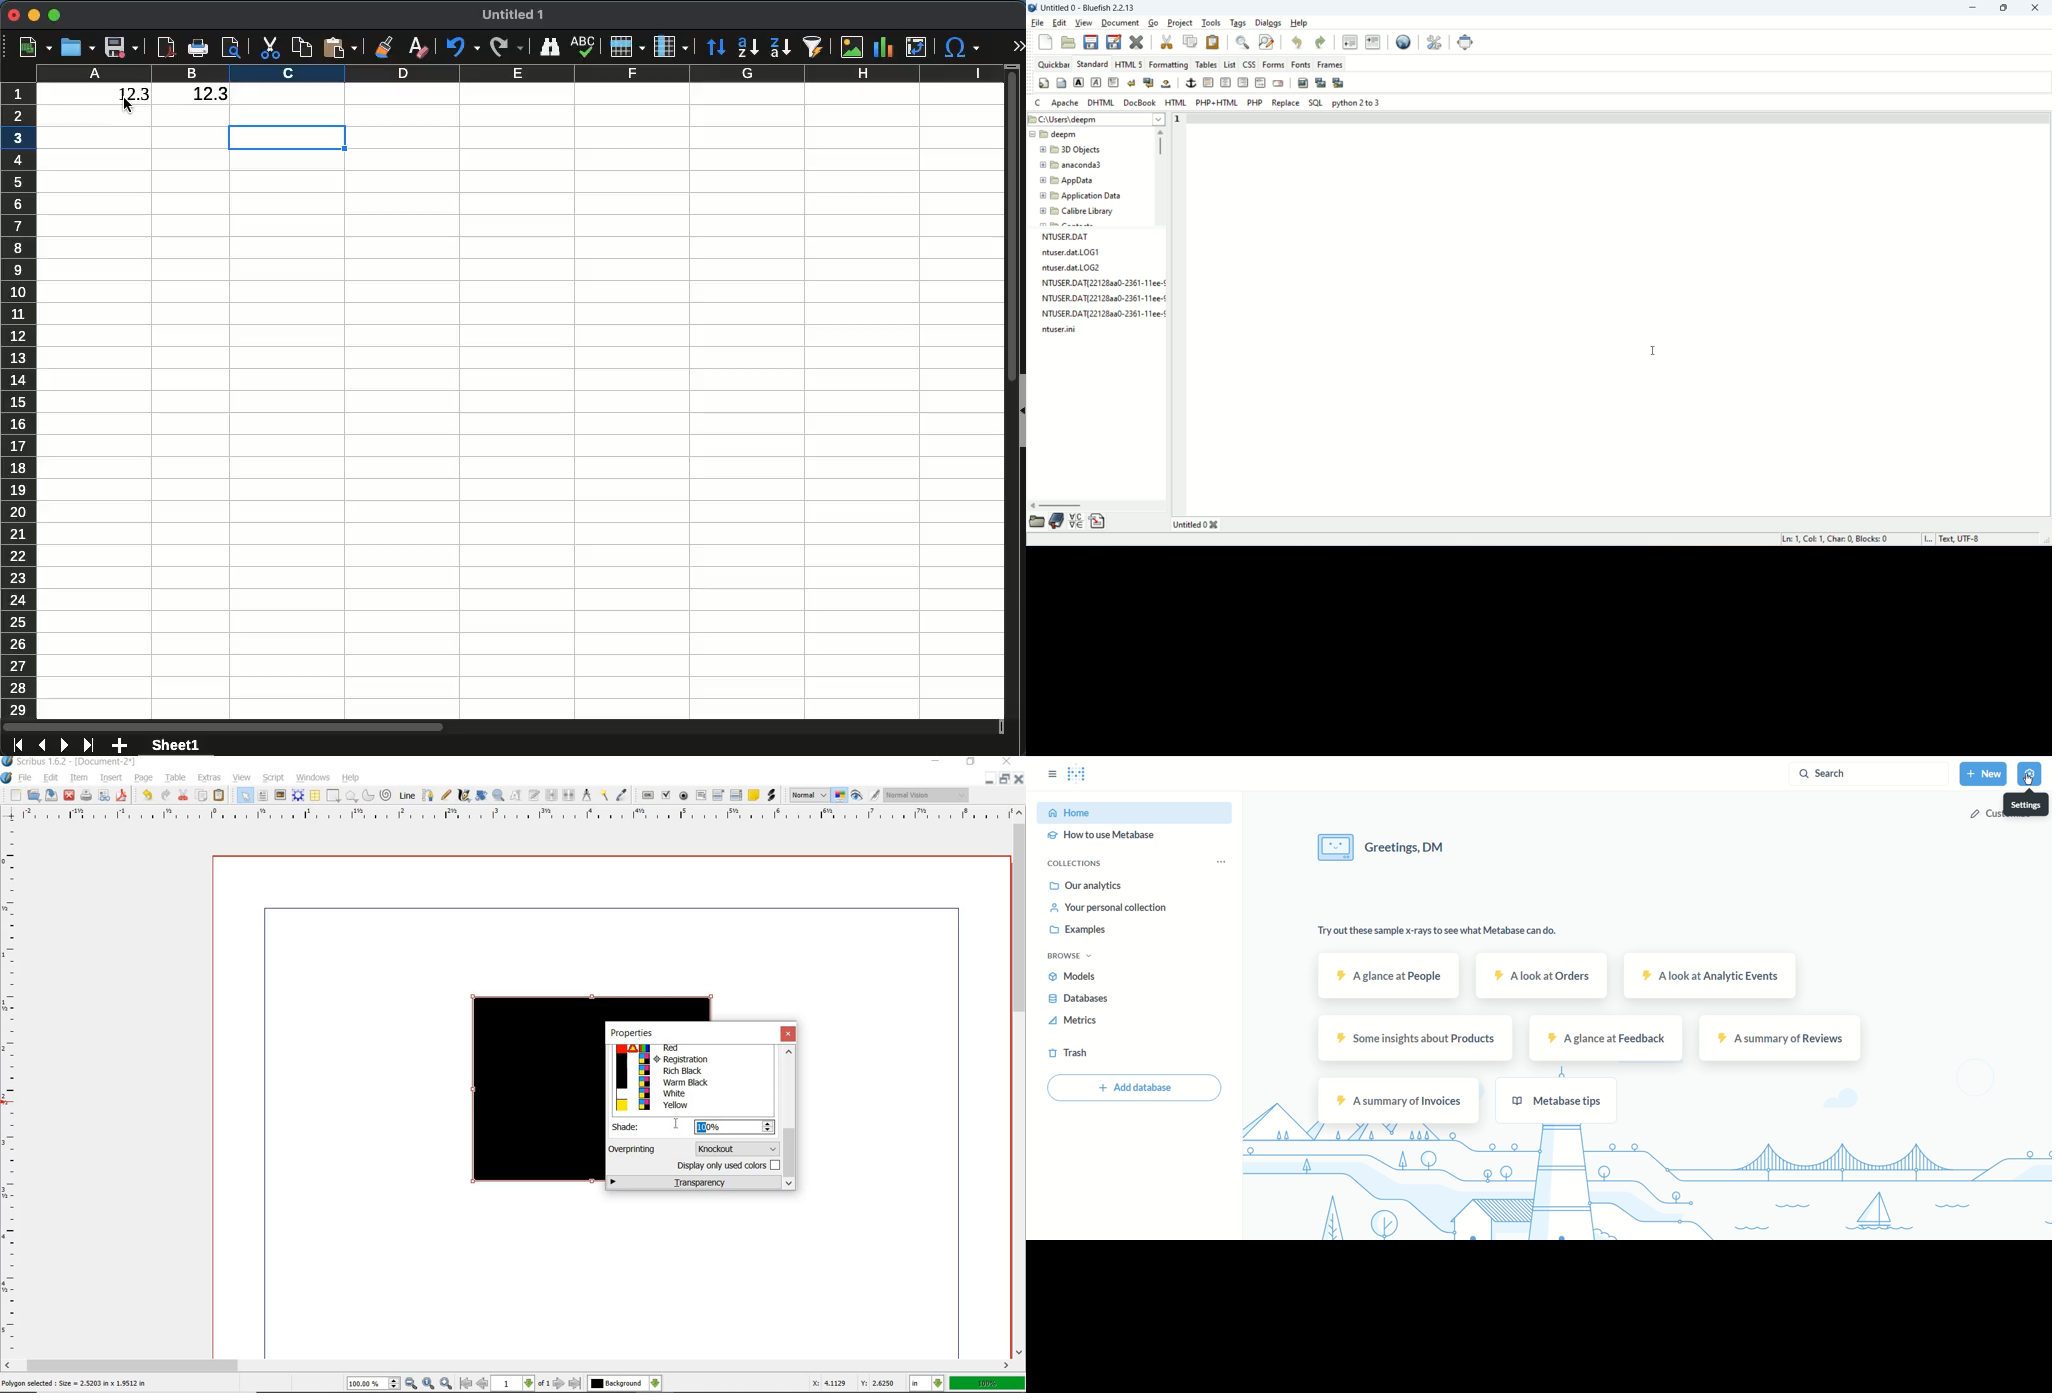  Describe the element at coordinates (1265, 42) in the screenshot. I see `advanced find and replace` at that location.